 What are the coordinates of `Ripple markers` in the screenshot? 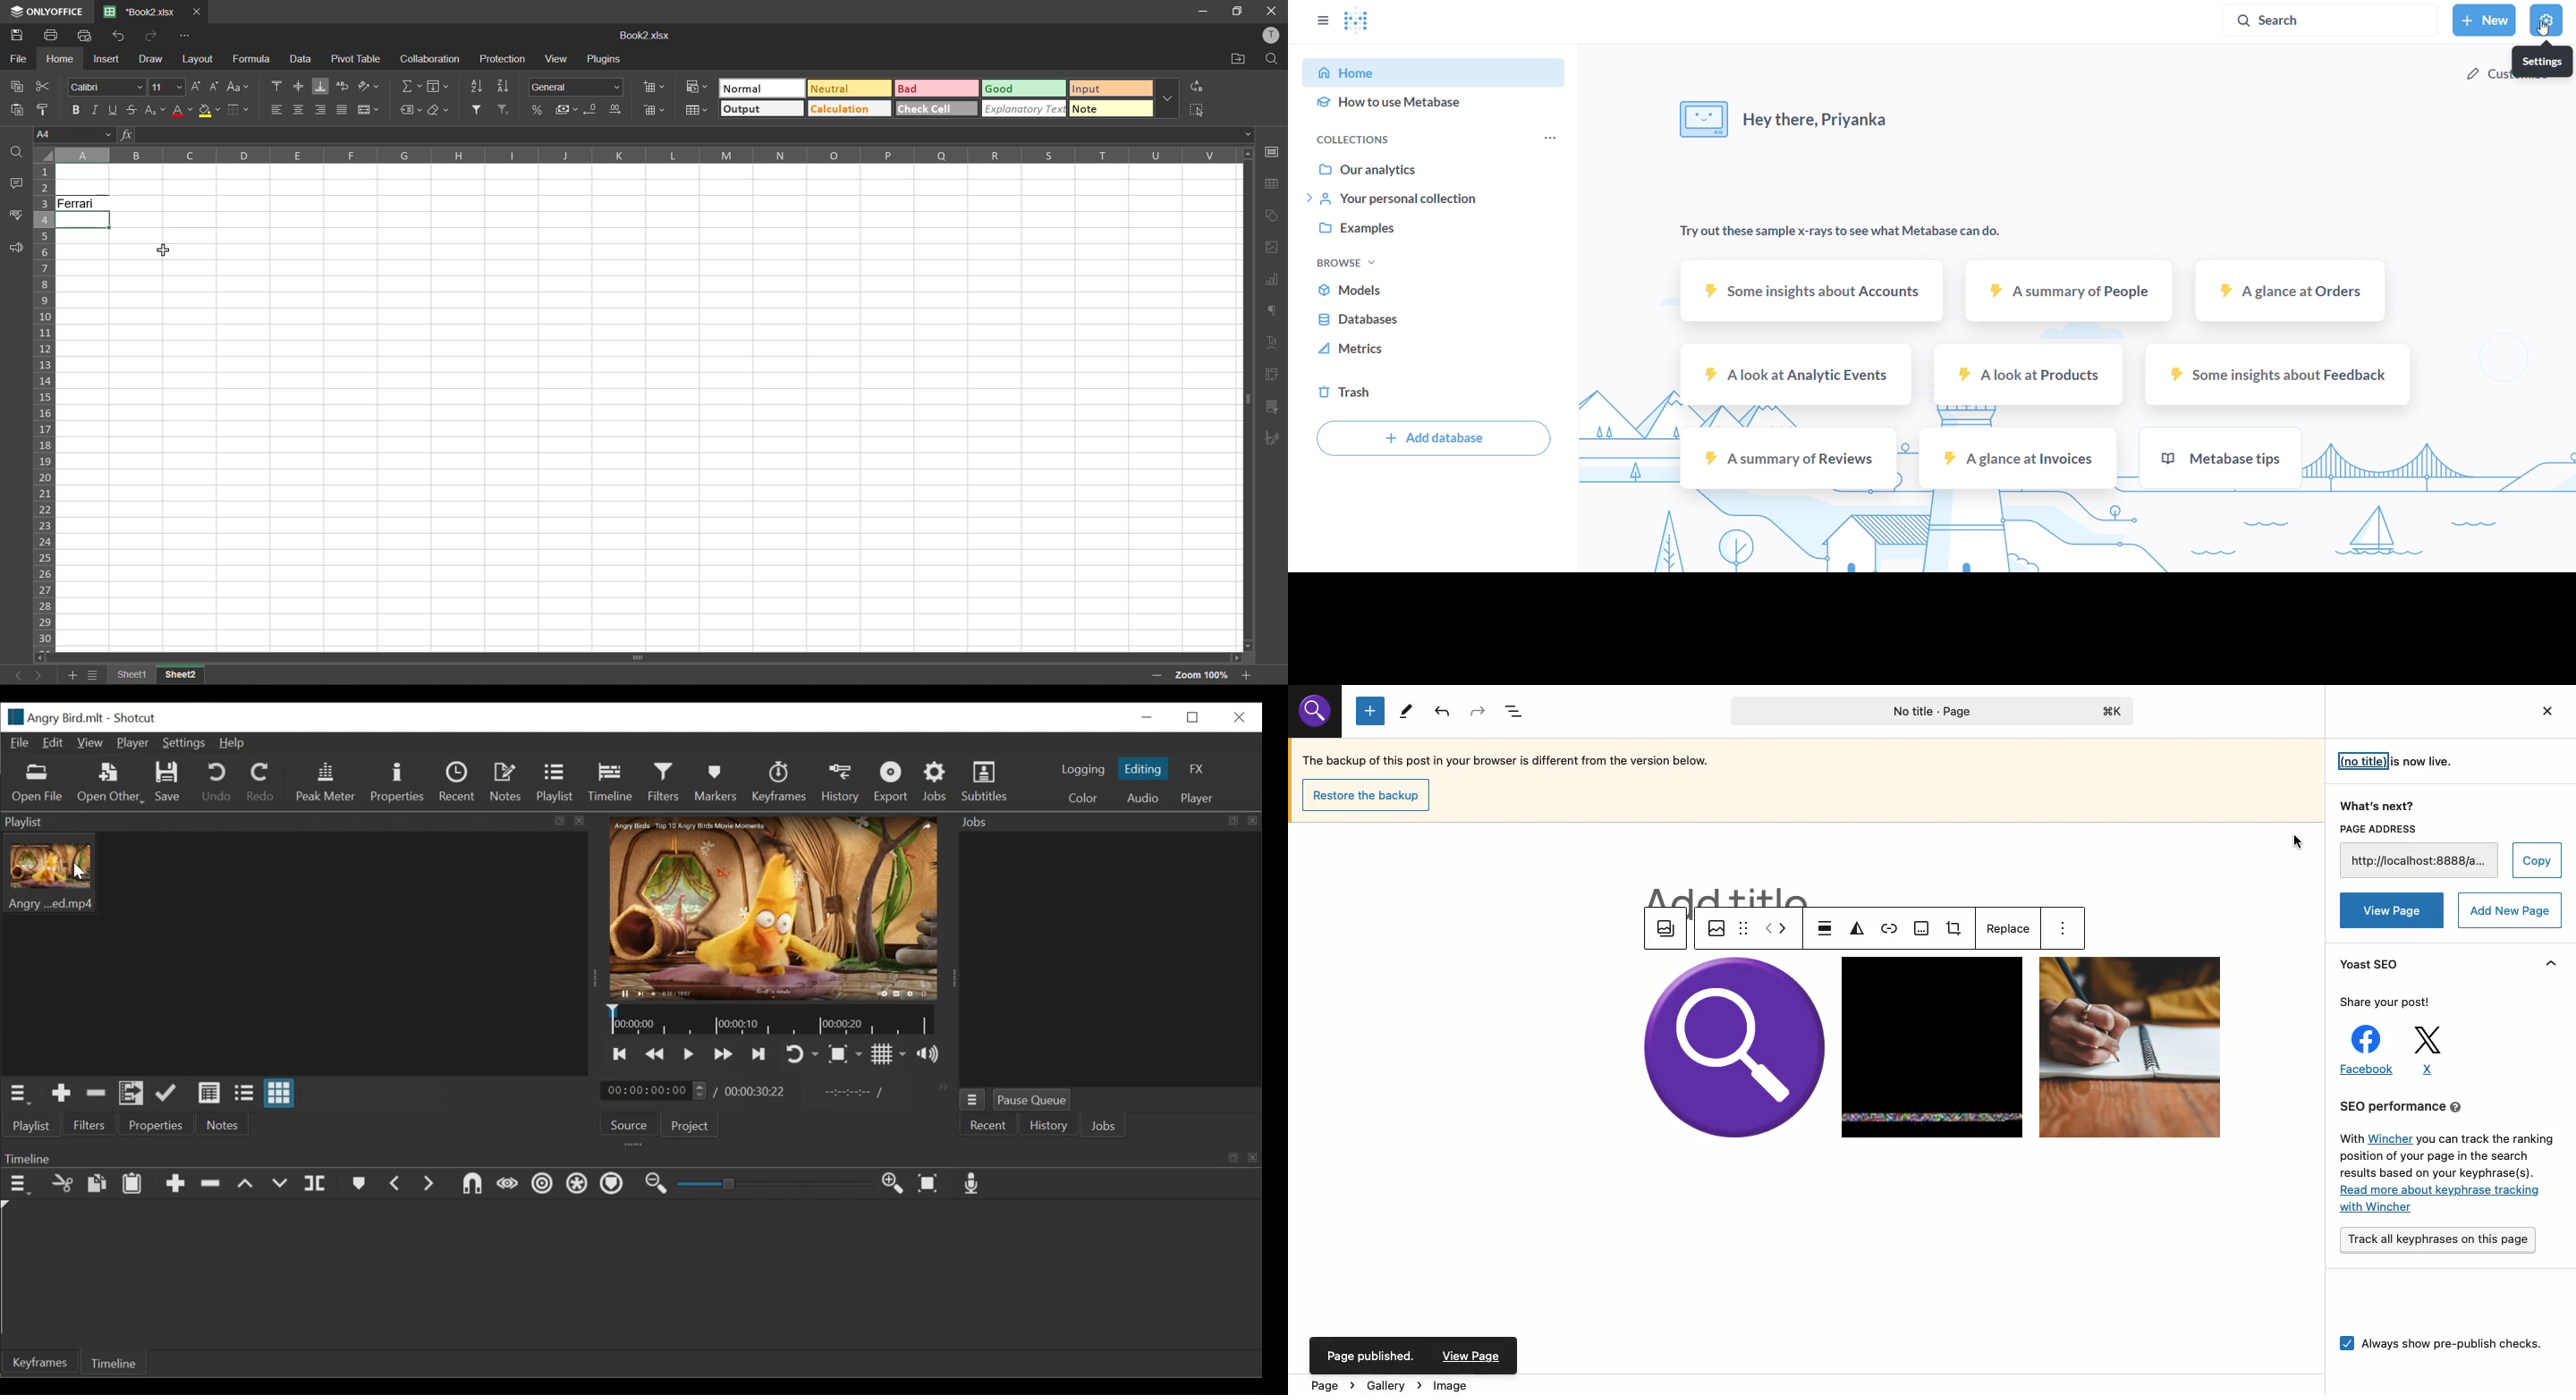 It's located at (611, 1185).